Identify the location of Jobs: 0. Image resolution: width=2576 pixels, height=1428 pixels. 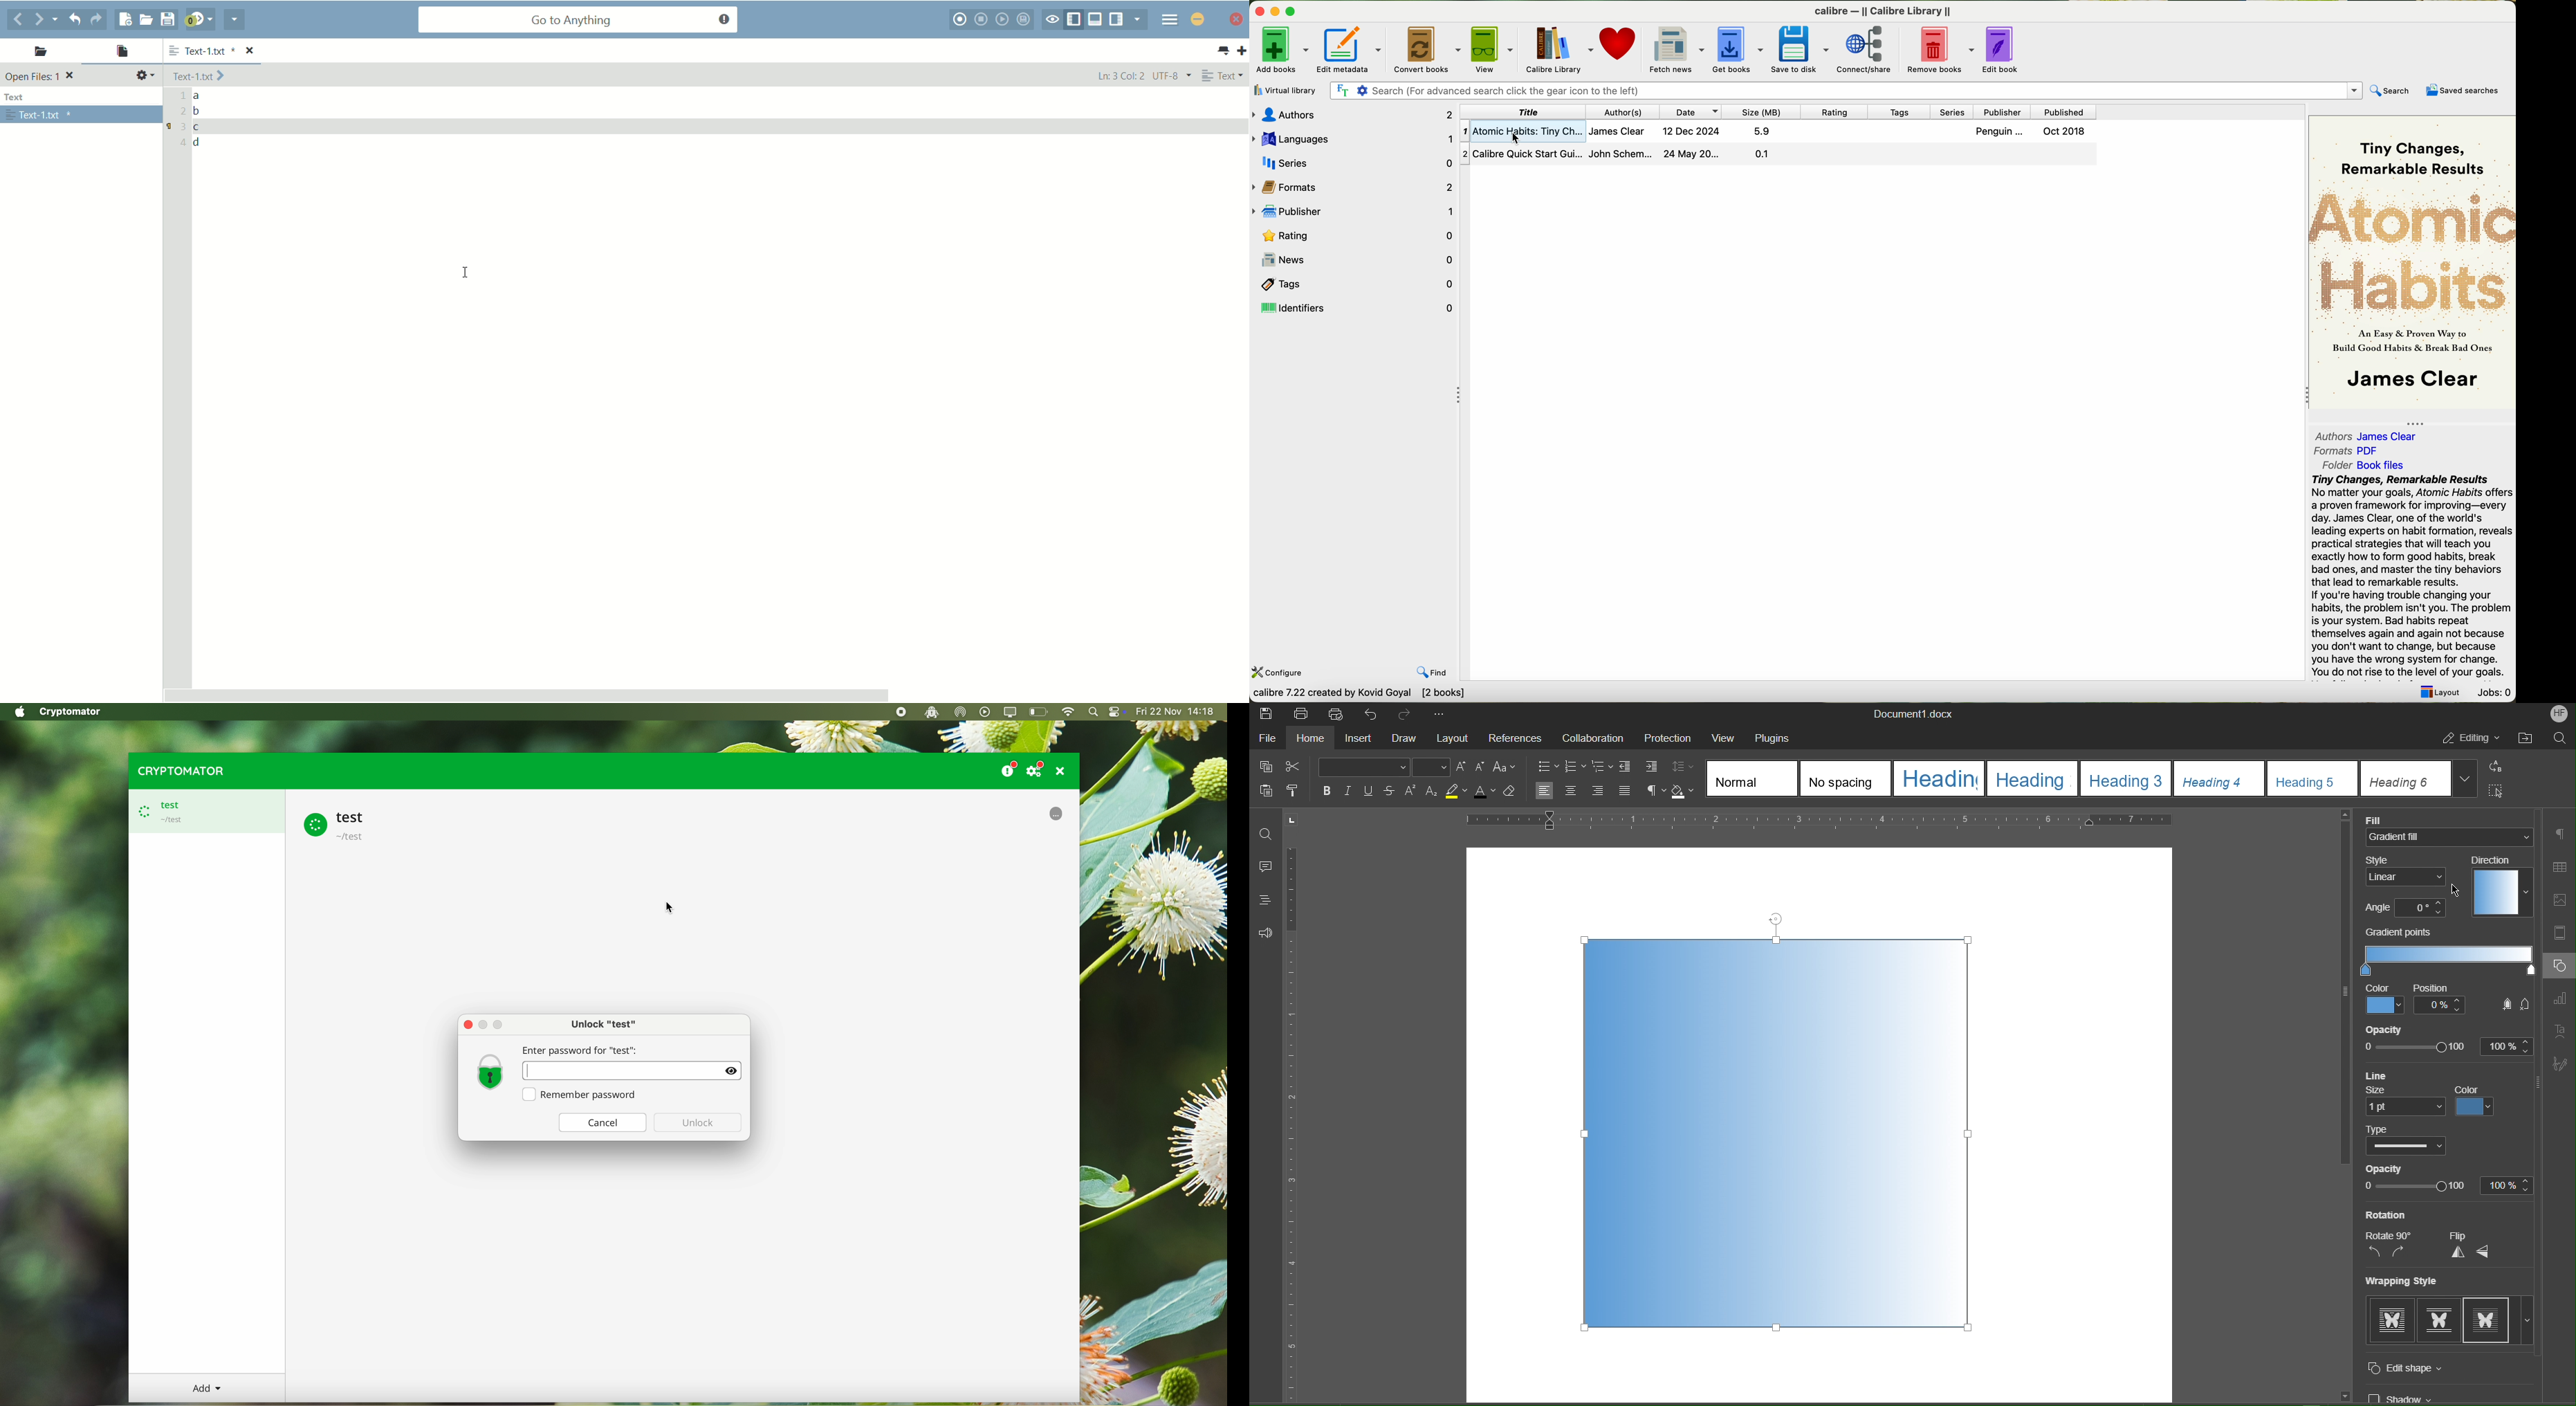
(2495, 693).